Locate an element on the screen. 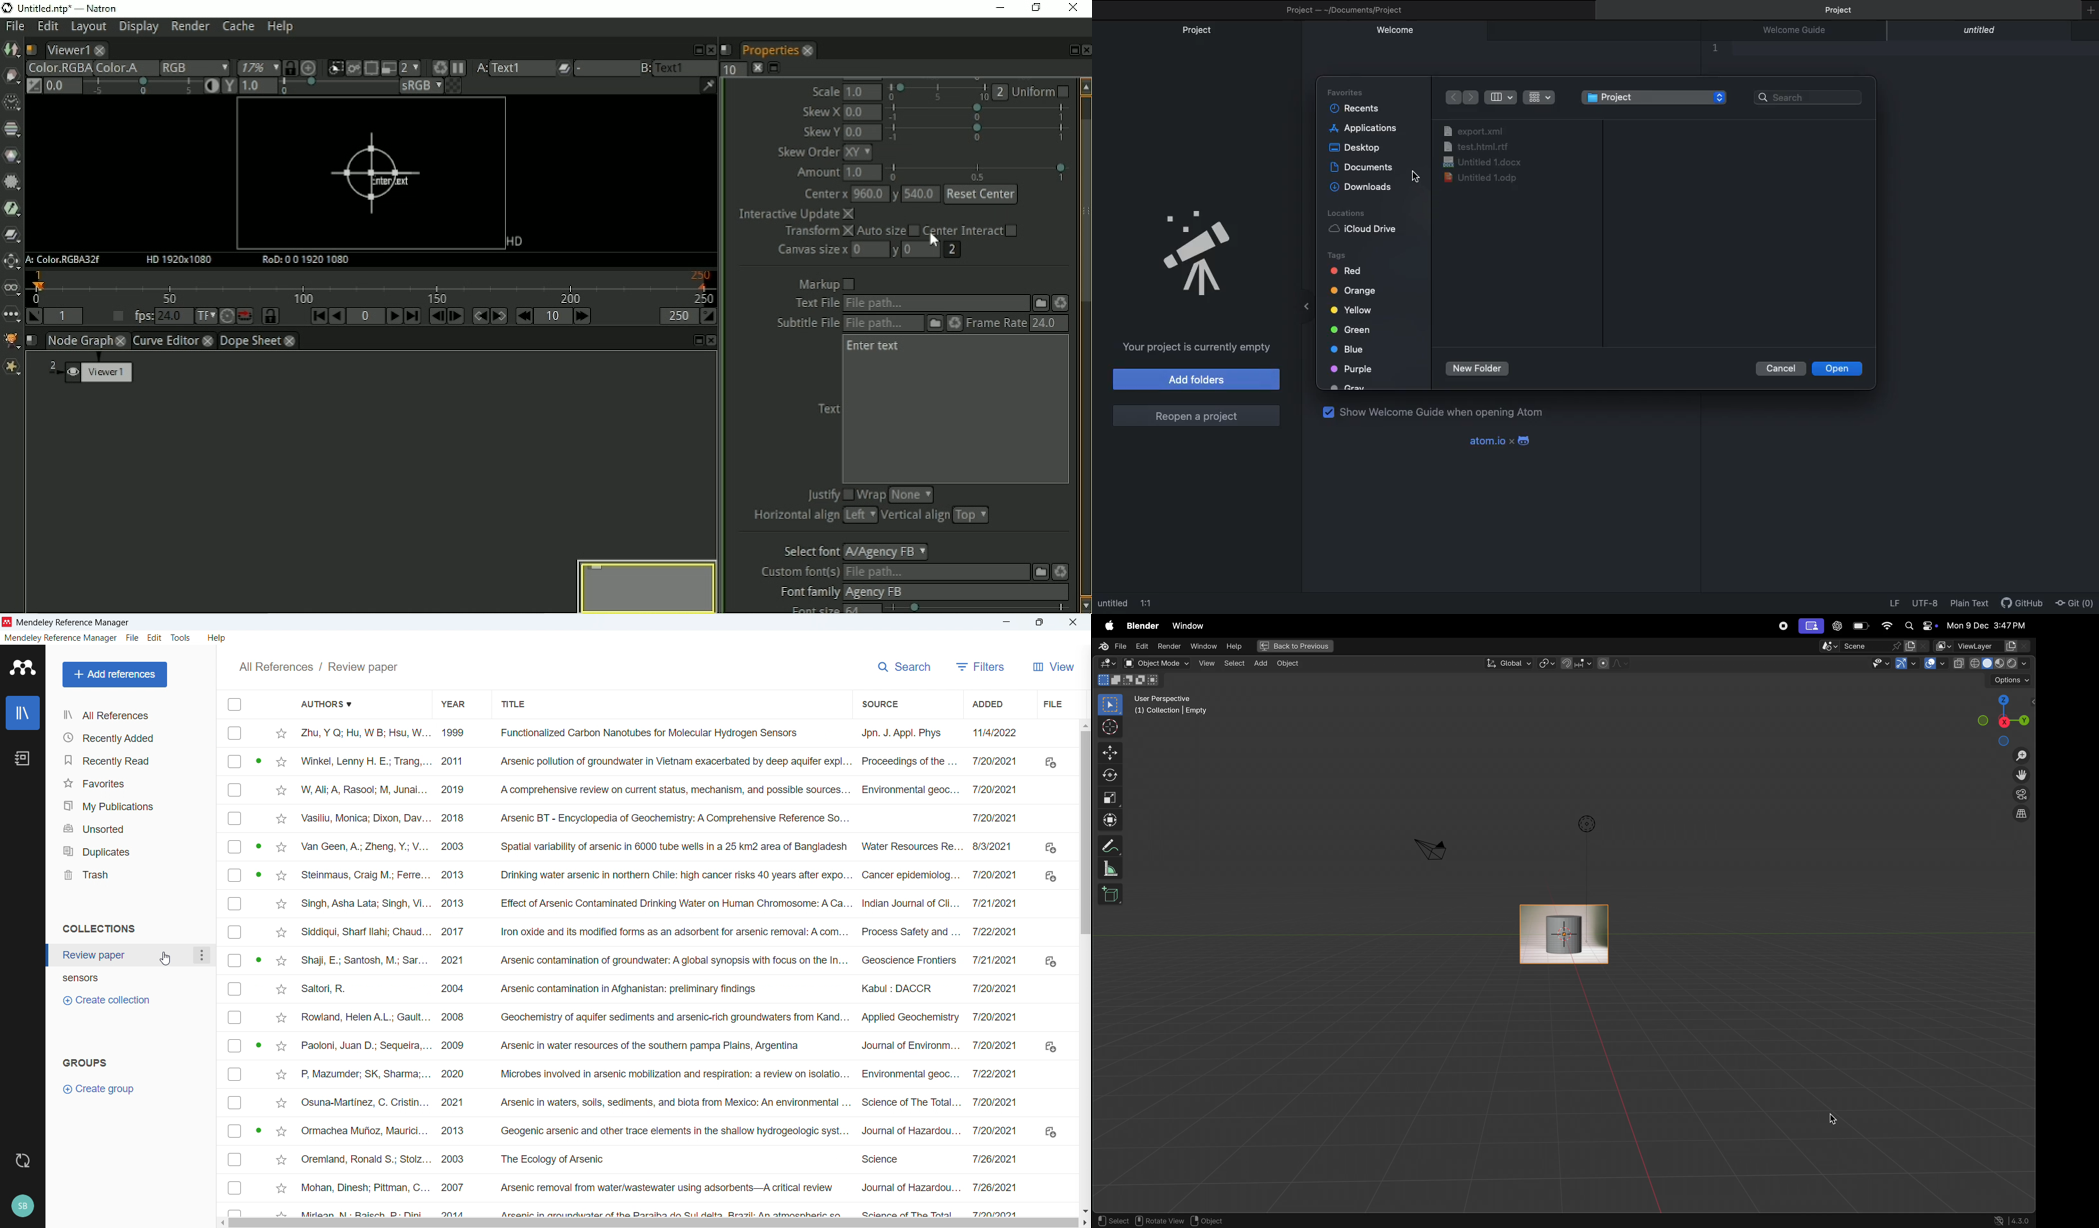 The width and height of the screenshot is (2100, 1232). date and time is located at coordinates (1986, 626).